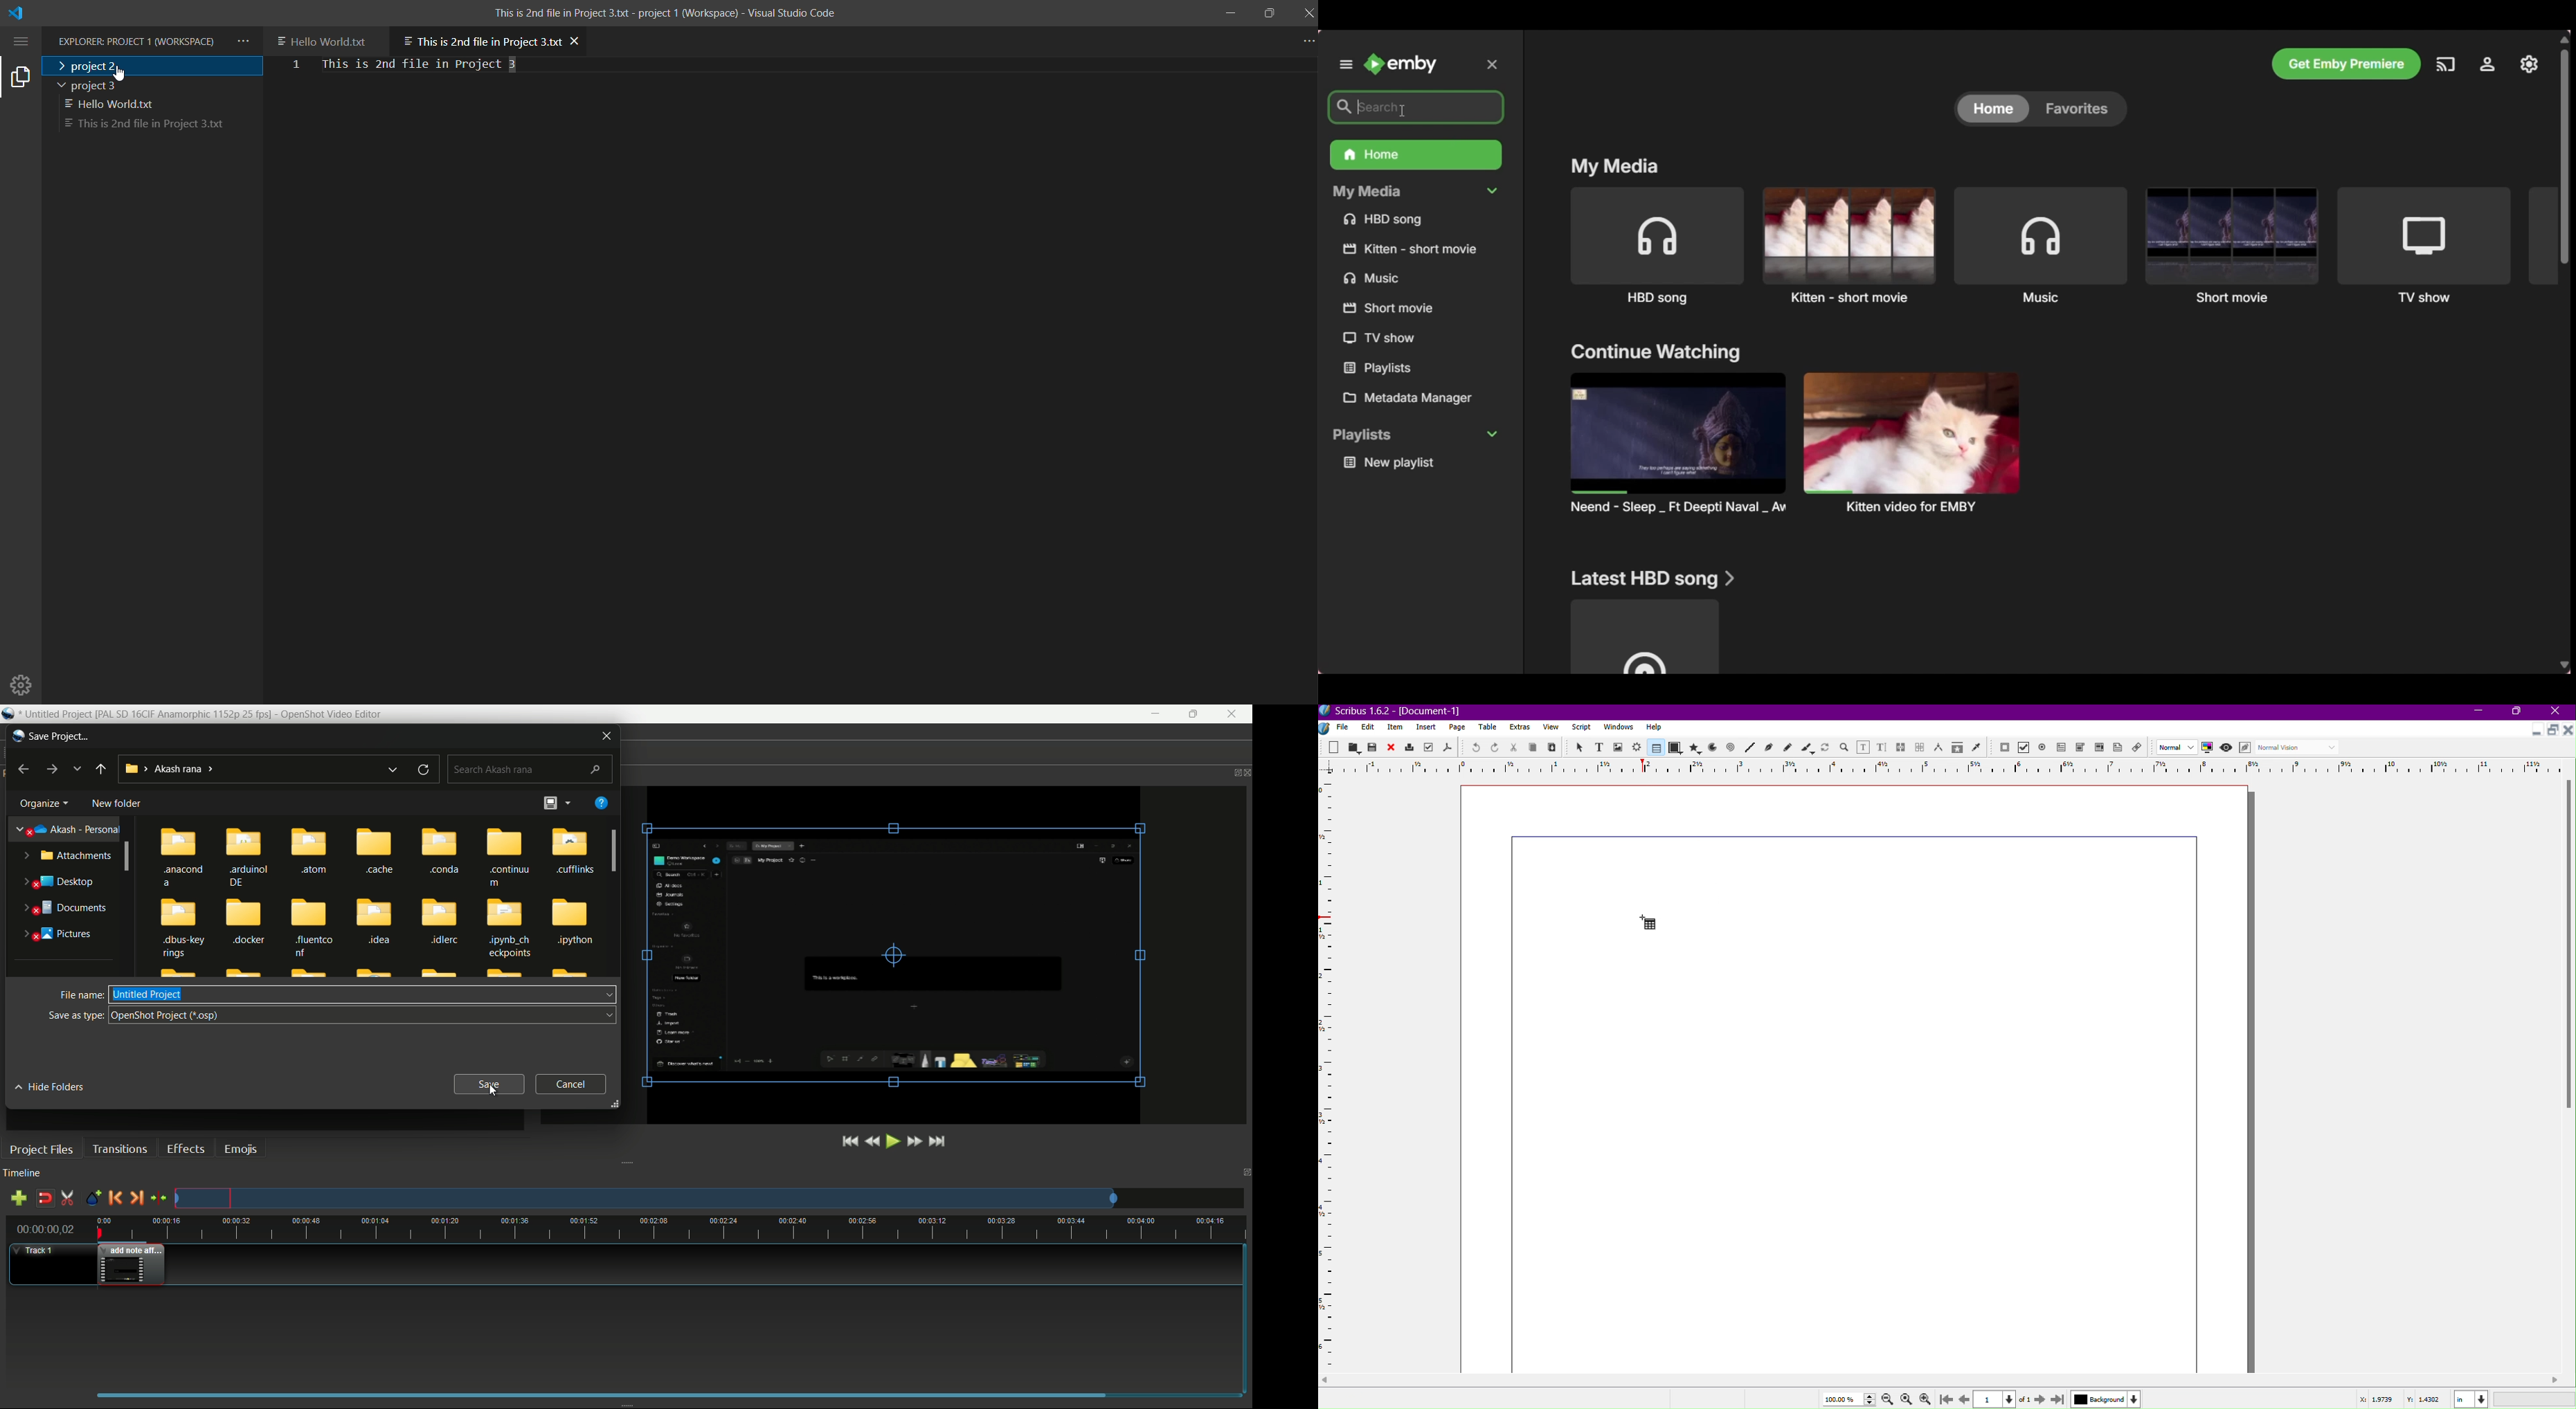 This screenshot has height=1428, width=2576. Describe the element at coordinates (1333, 1074) in the screenshot. I see `Ruler Line` at that location.